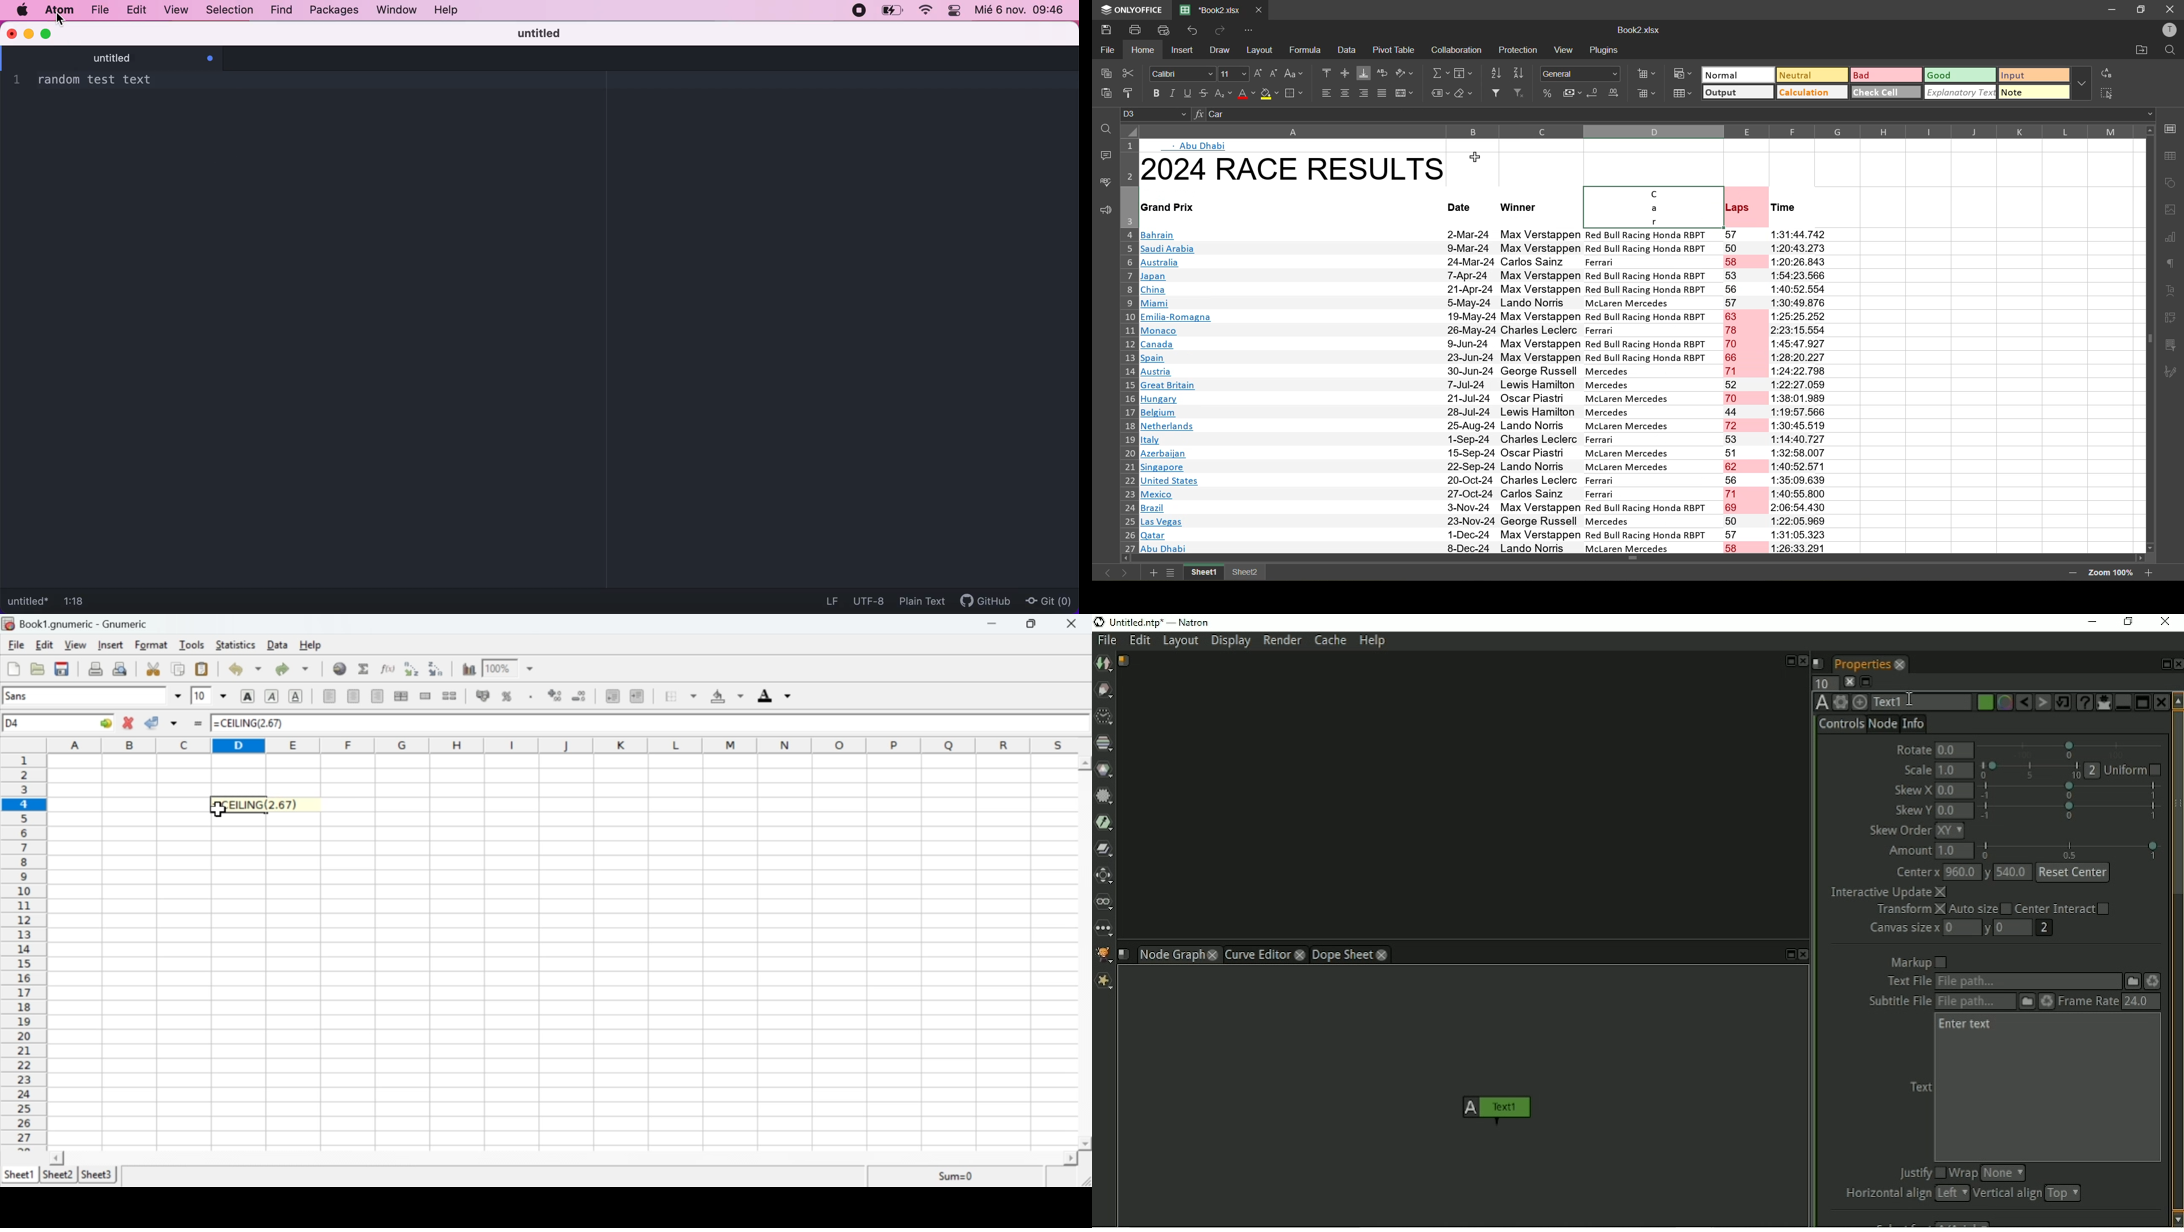 This screenshot has width=2184, height=1232. Describe the element at coordinates (295, 669) in the screenshot. I see `Redo` at that location.